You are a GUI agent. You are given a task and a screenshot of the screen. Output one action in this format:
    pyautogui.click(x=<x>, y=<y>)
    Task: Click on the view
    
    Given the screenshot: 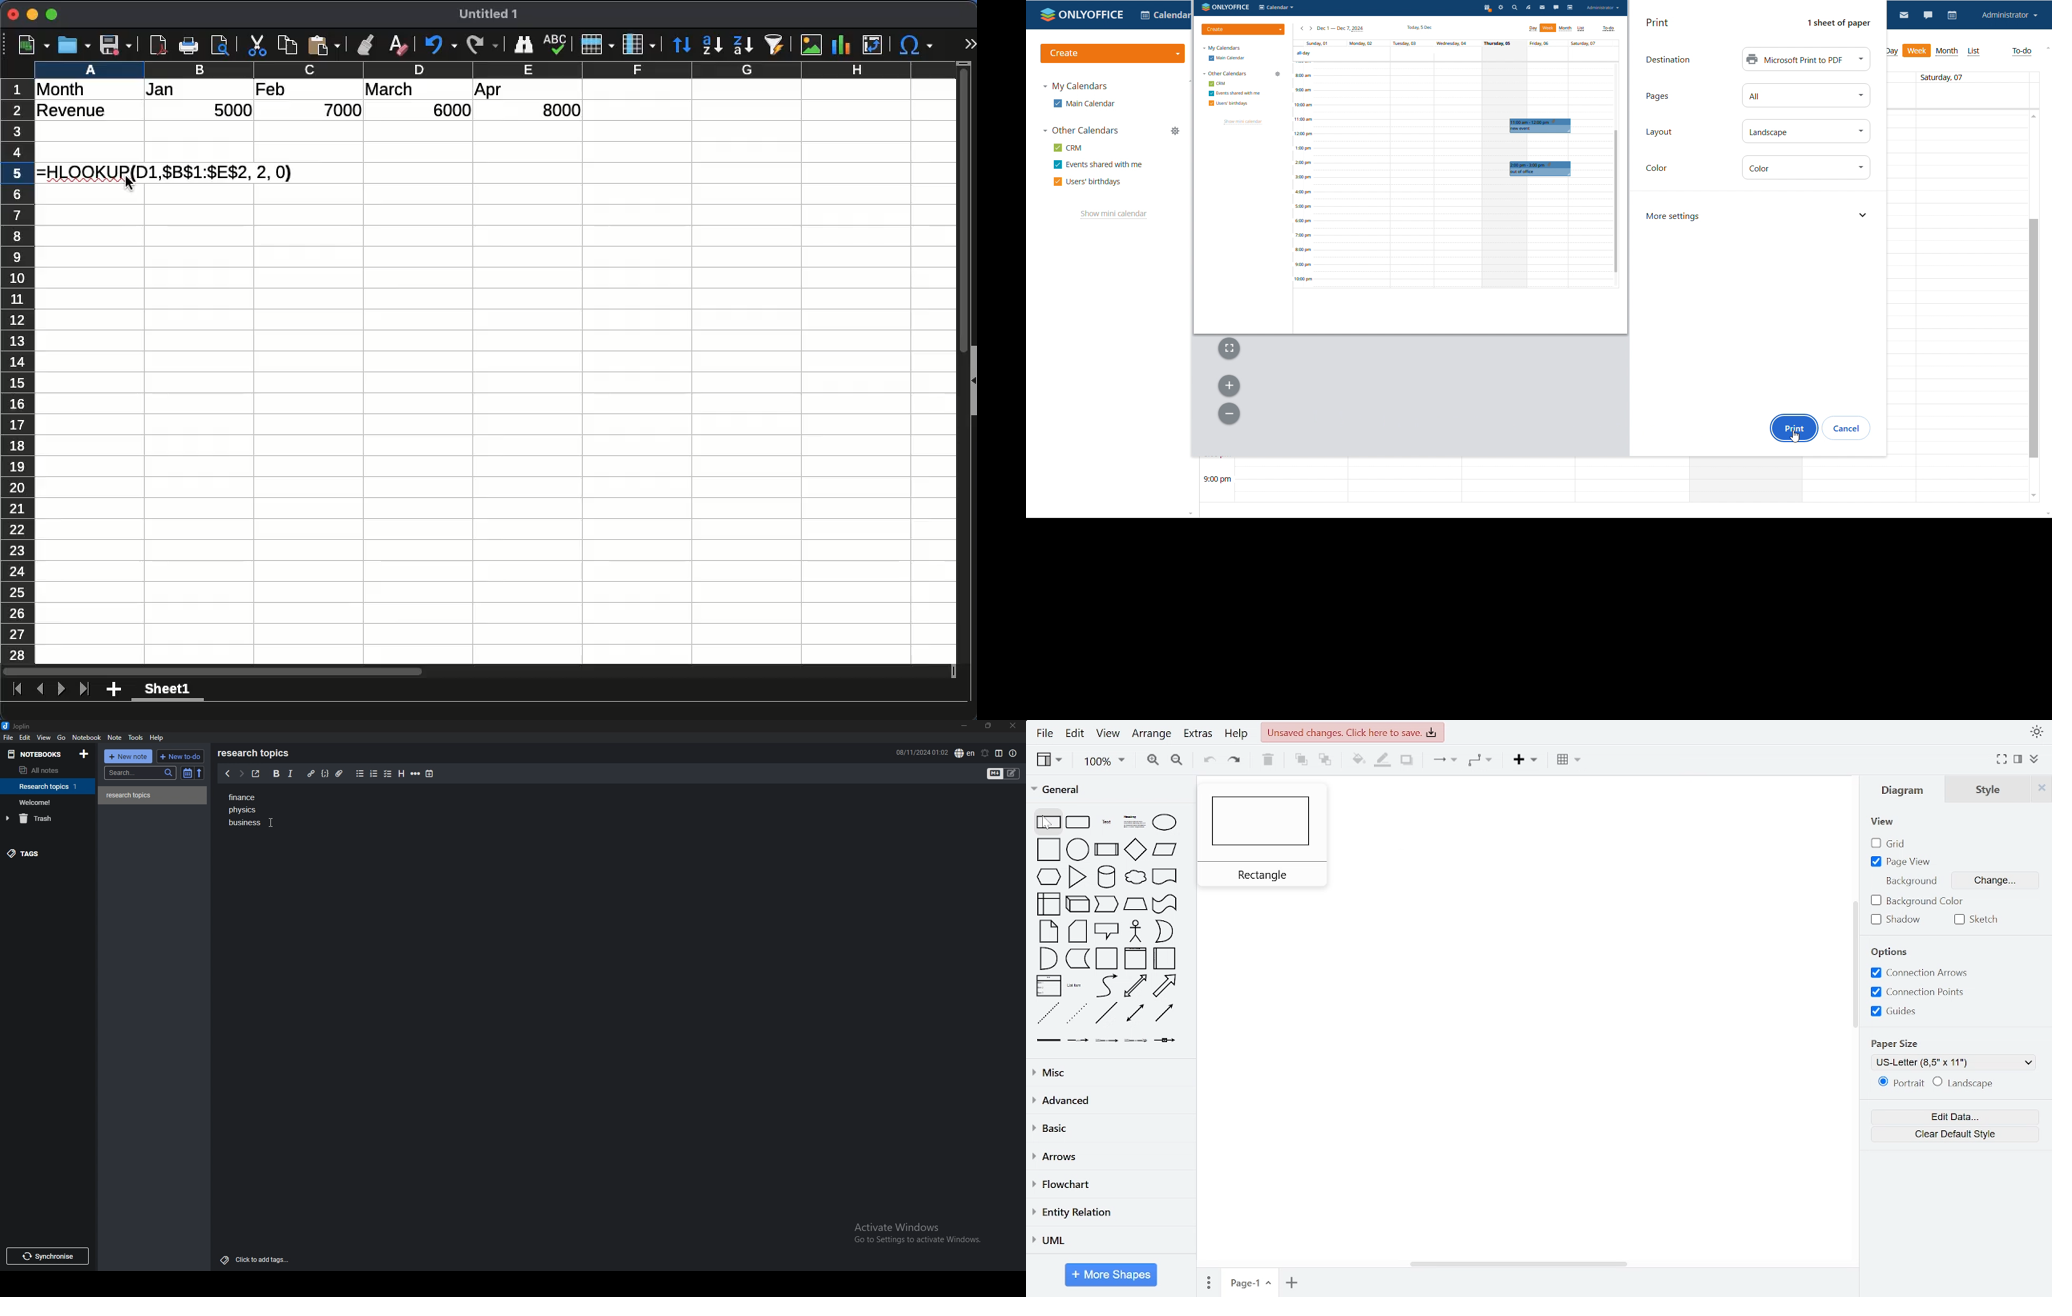 What is the action you would take?
    pyautogui.click(x=1108, y=735)
    